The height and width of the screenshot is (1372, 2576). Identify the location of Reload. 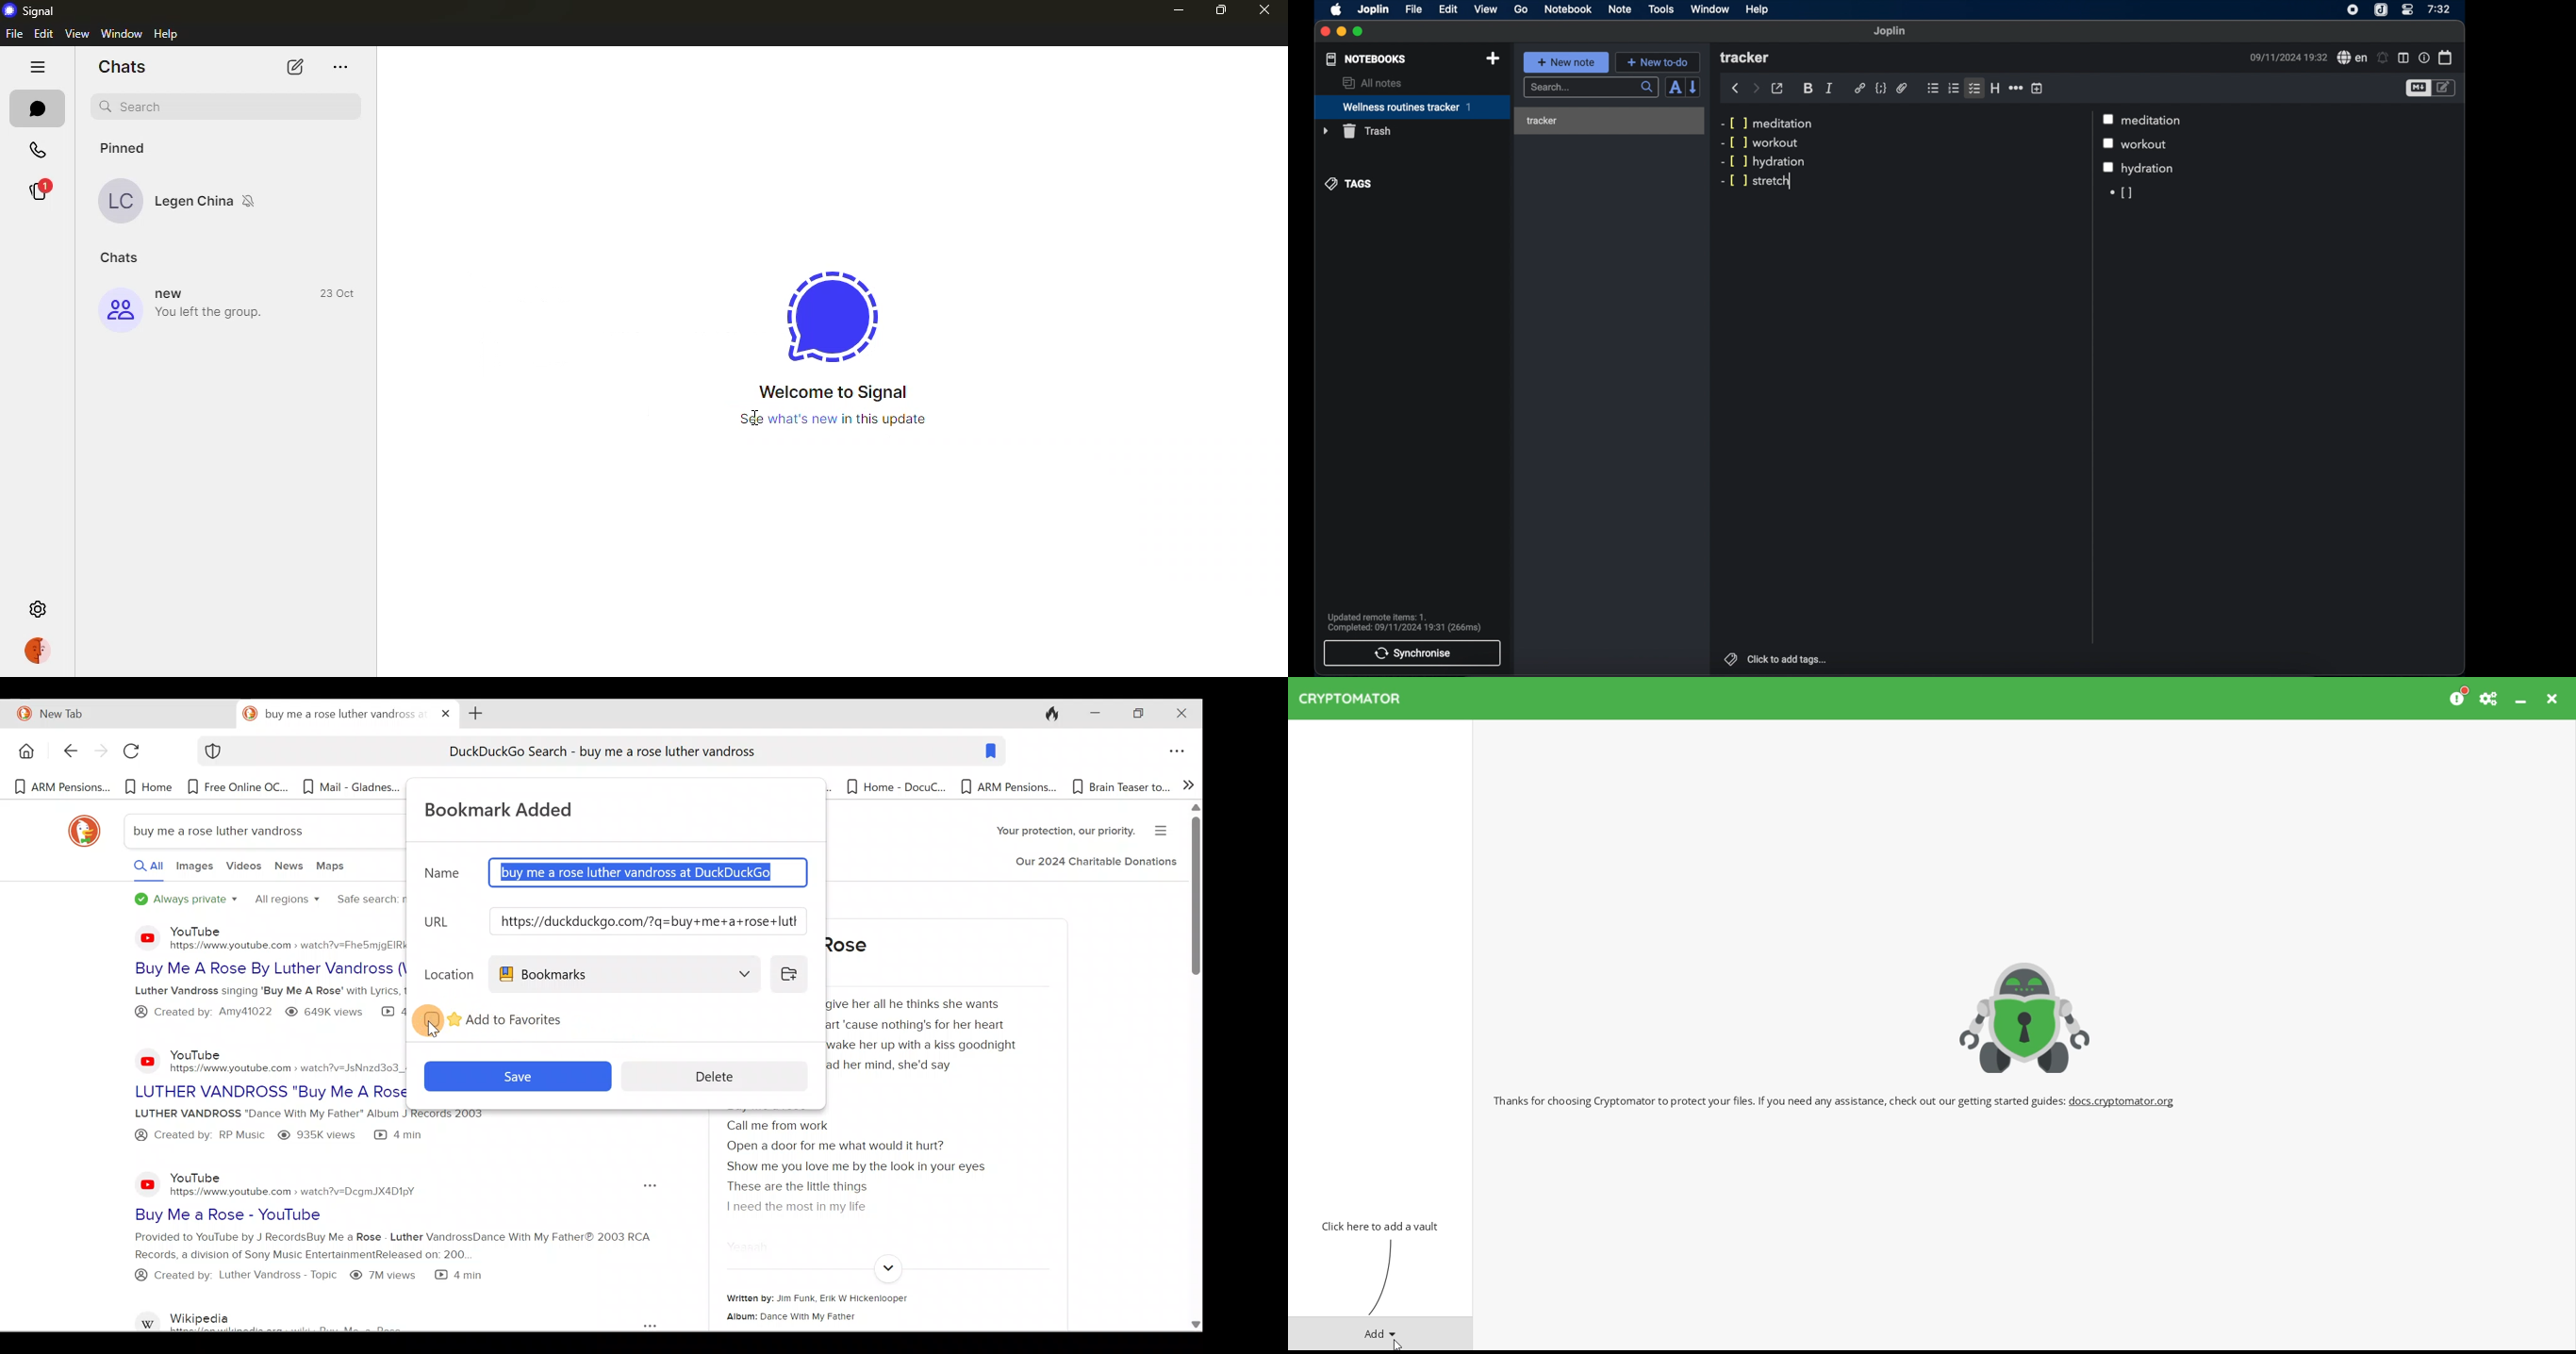
(137, 755).